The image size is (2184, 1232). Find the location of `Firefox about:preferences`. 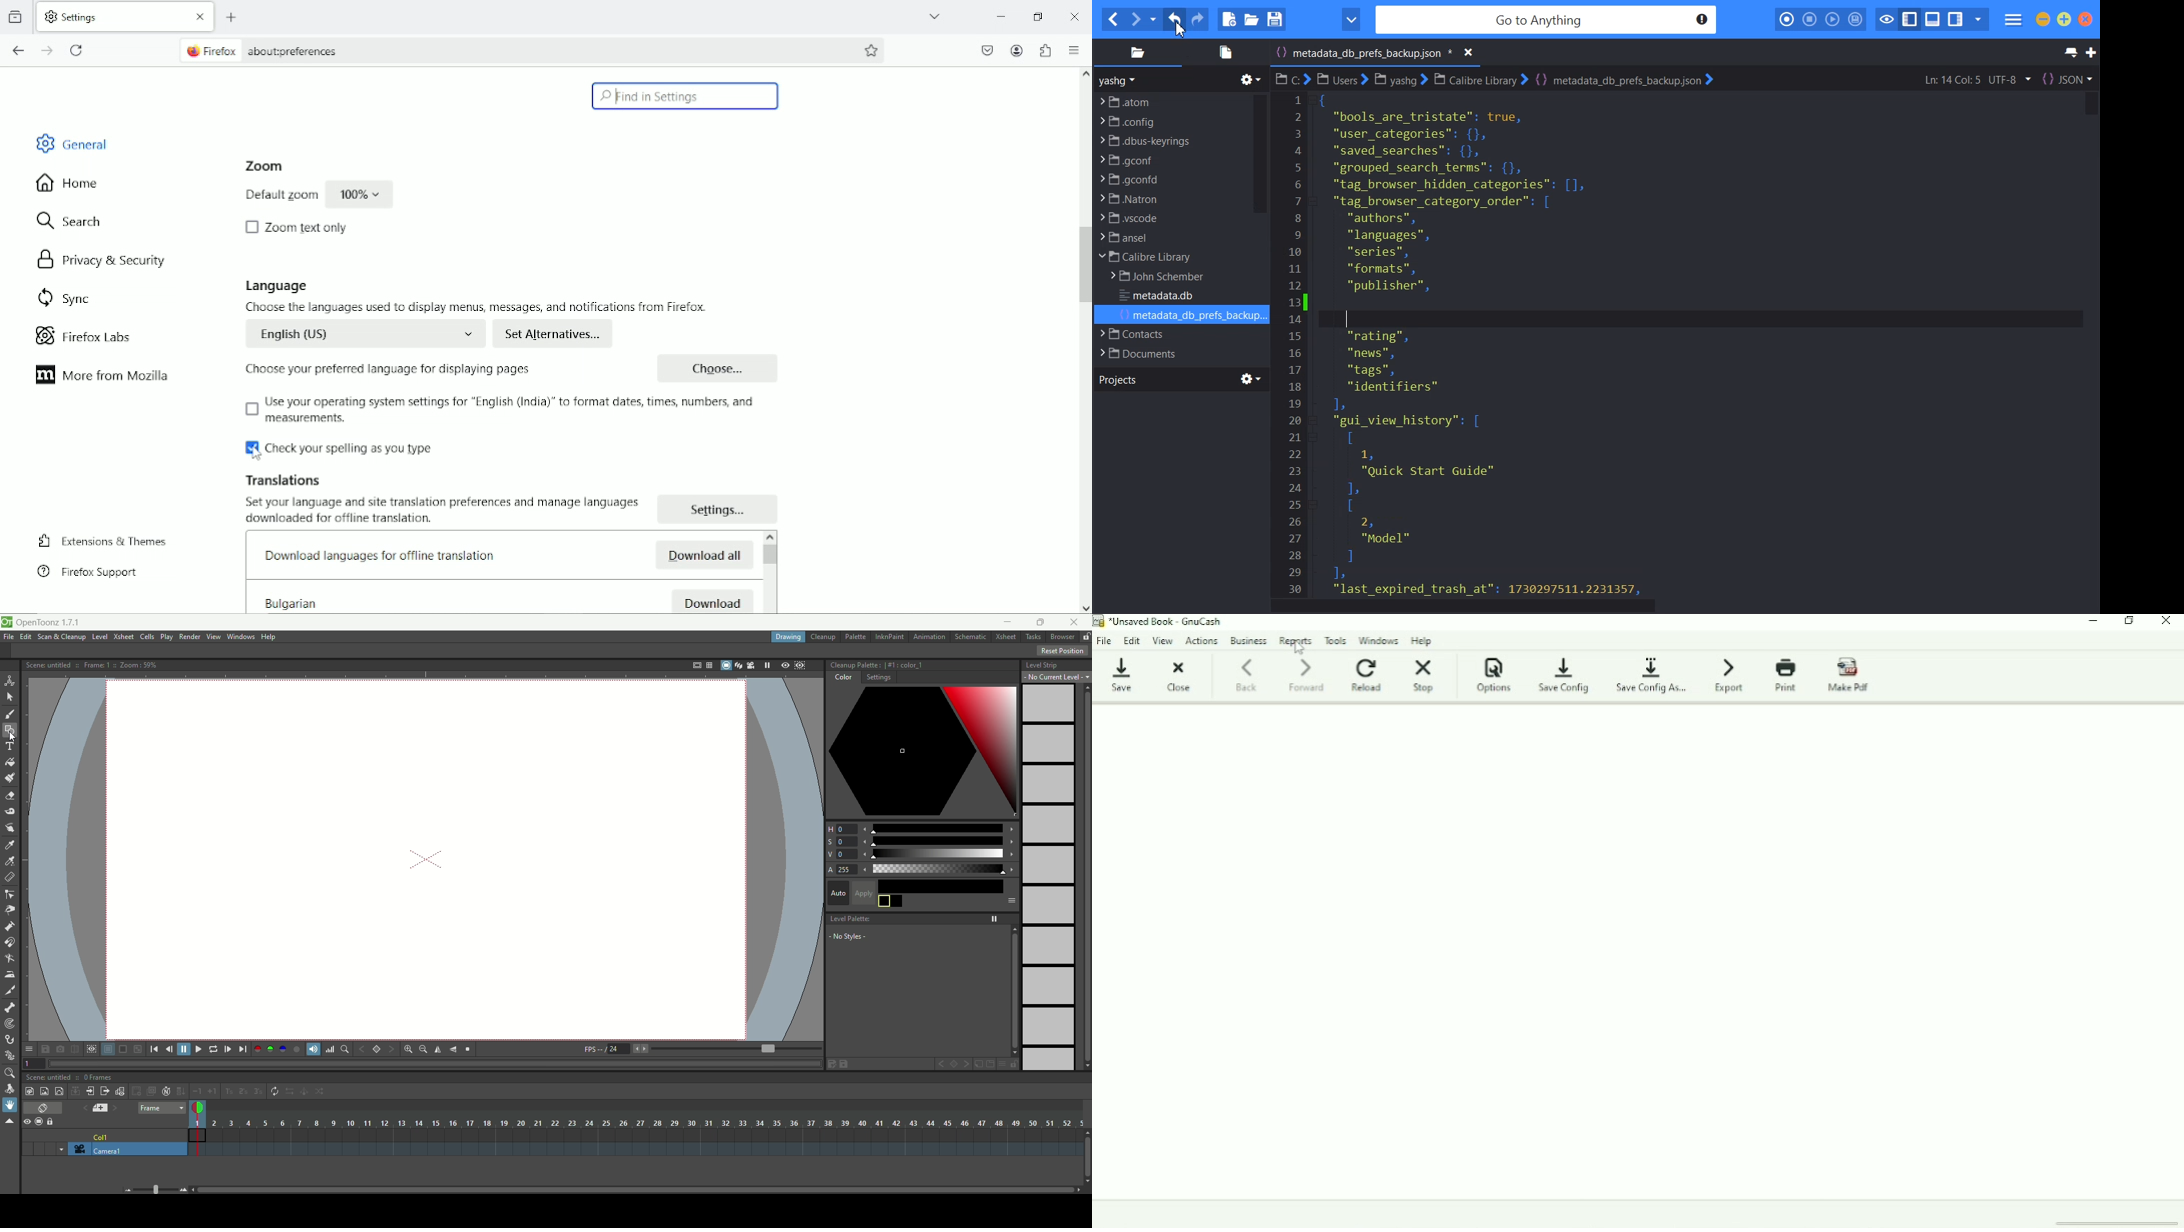

Firefox about:preferences is located at coordinates (264, 49).